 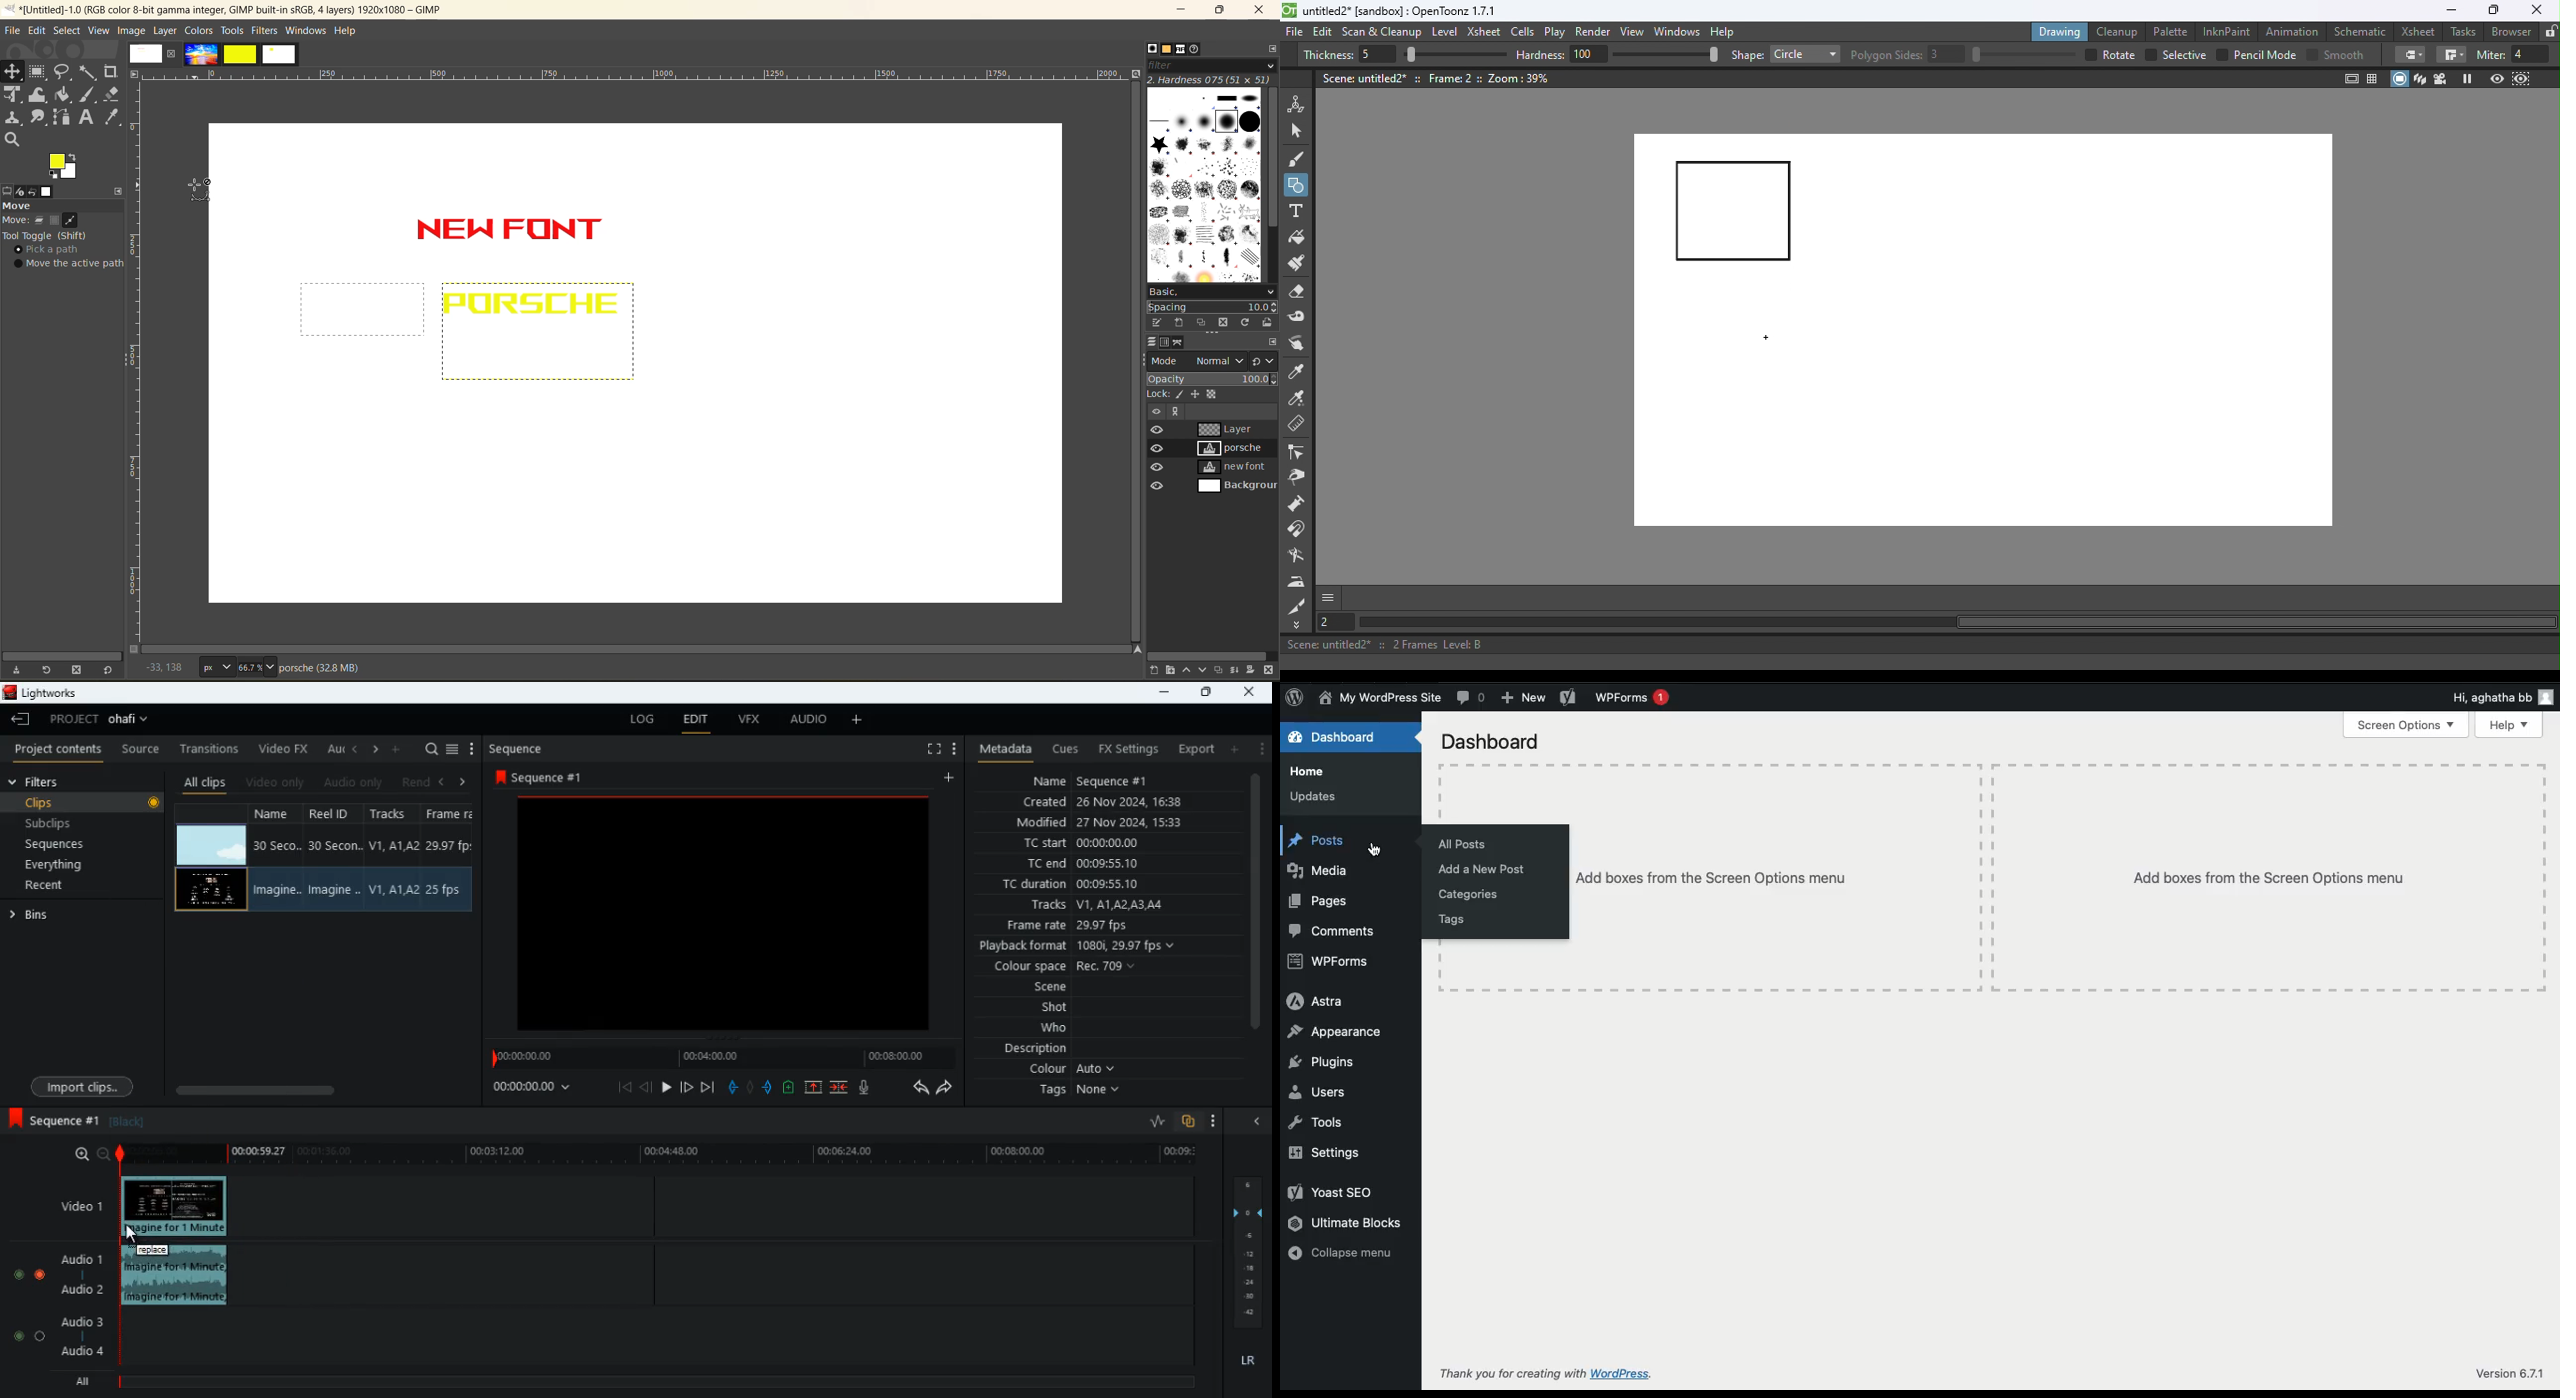 What do you see at coordinates (432, 749) in the screenshot?
I see `search` at bounding box center [432, 749].